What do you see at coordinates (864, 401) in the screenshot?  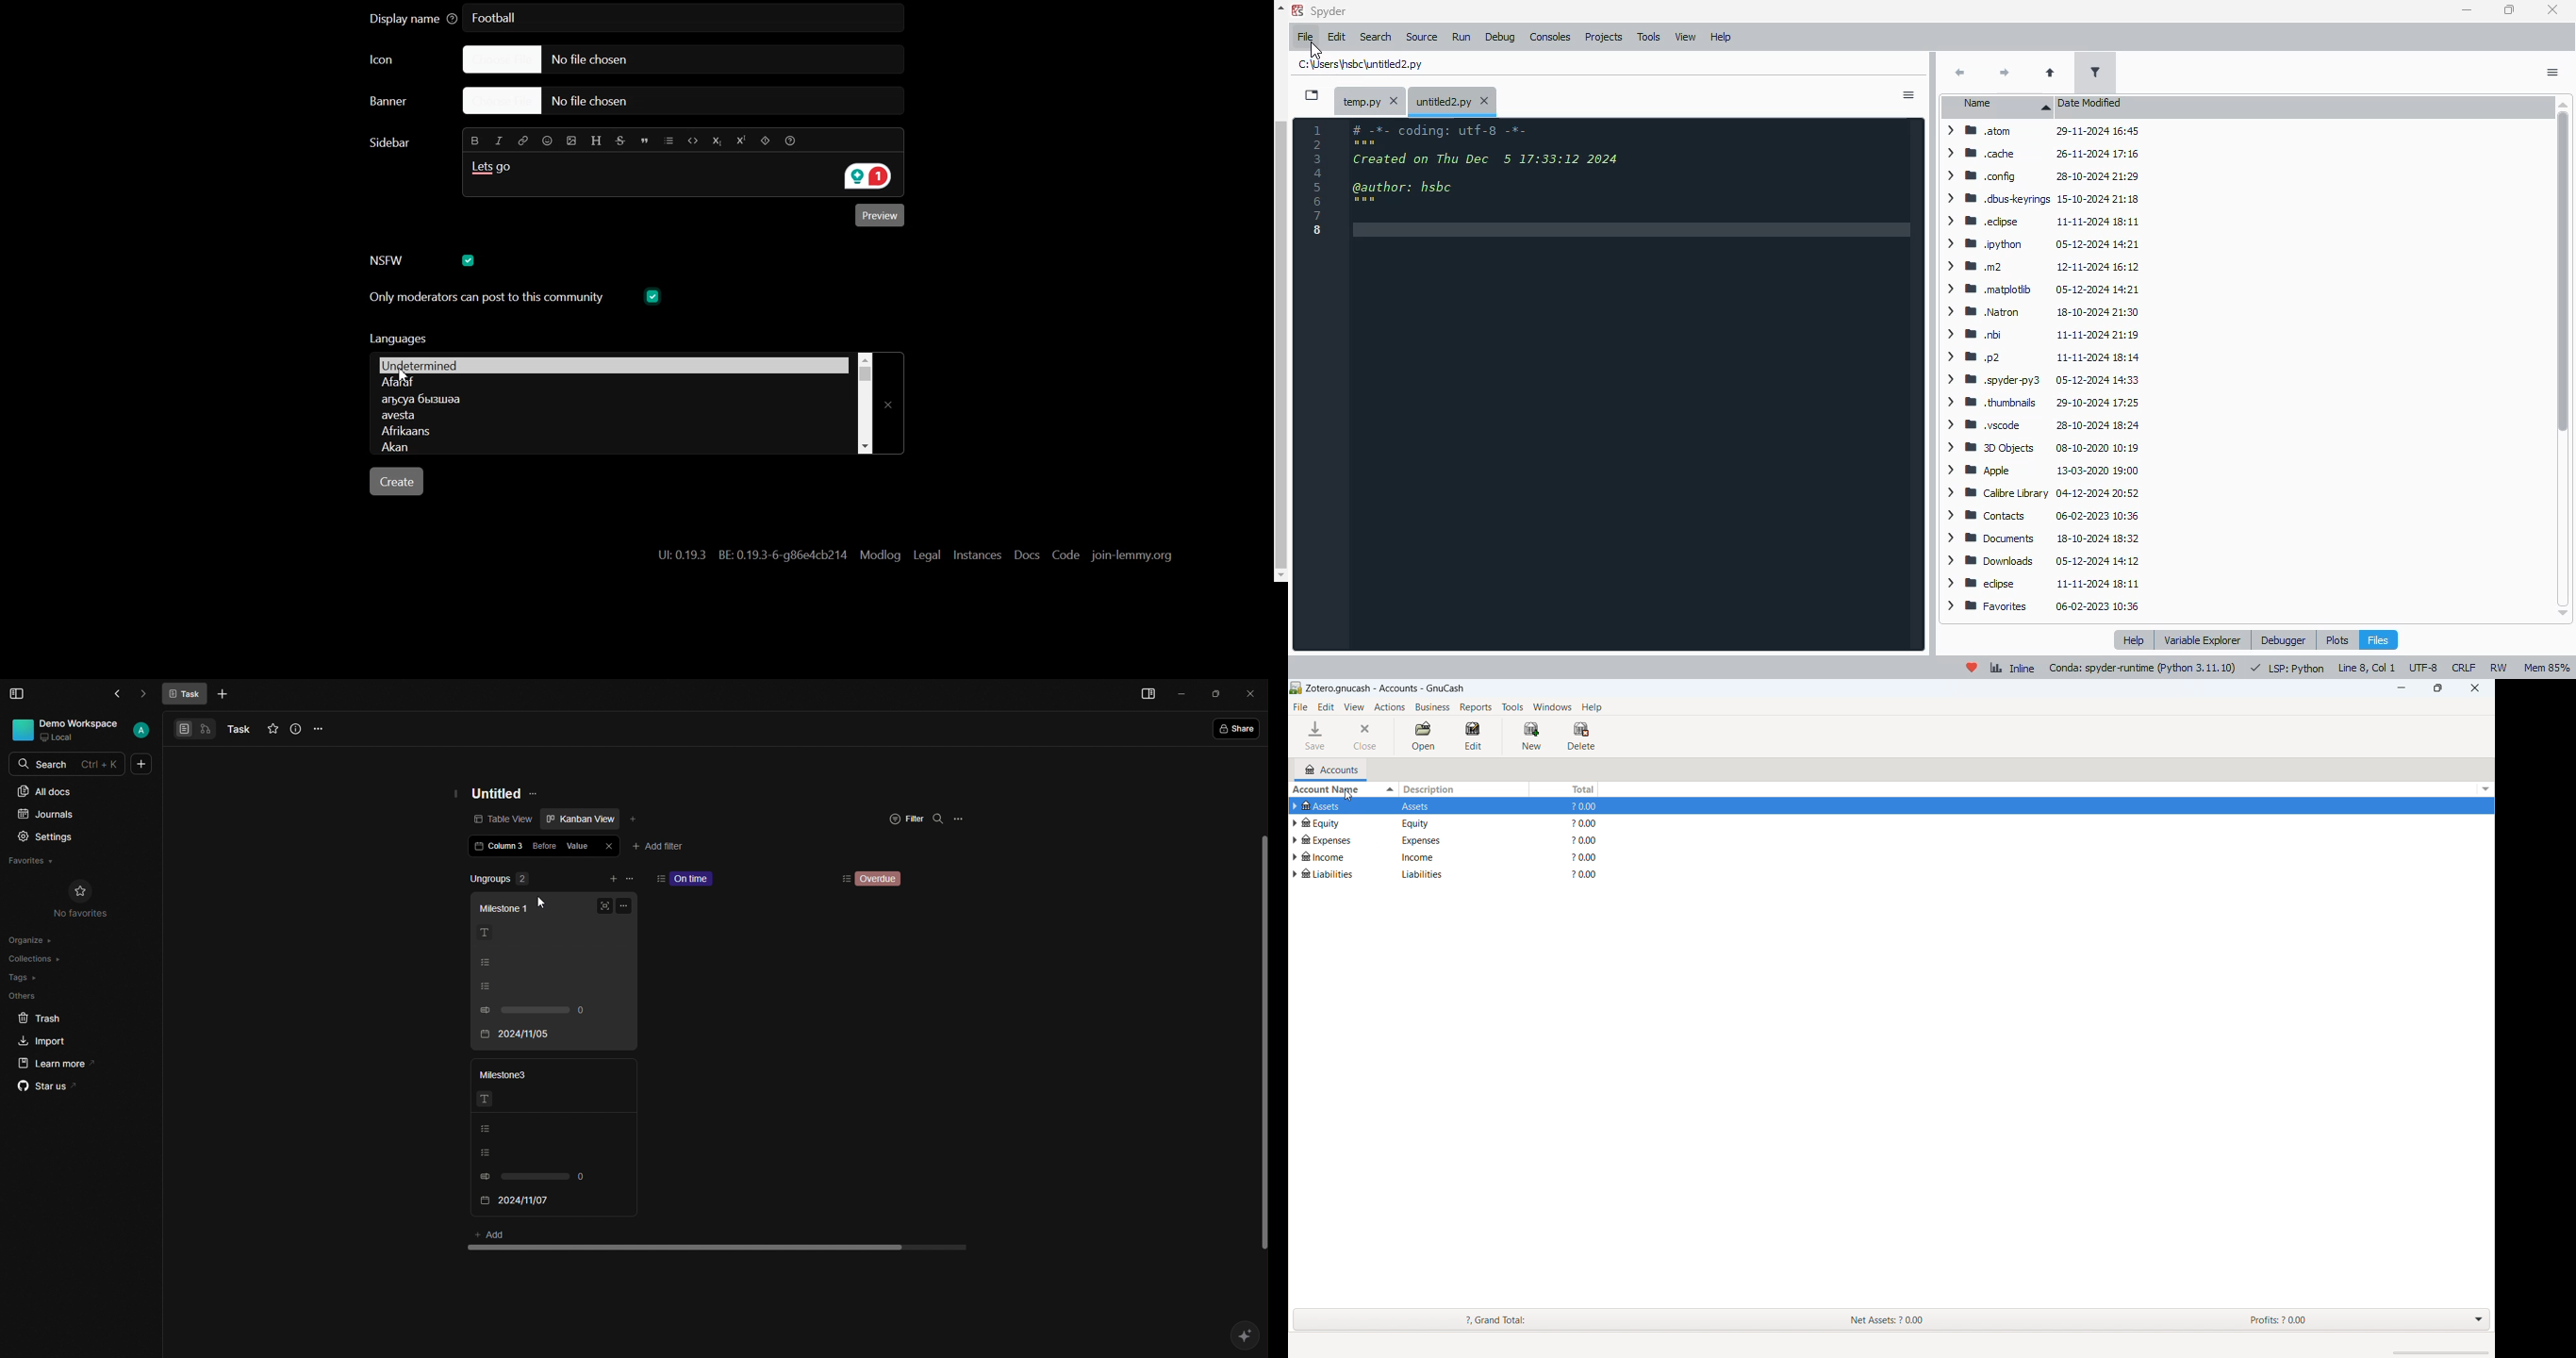 I see `Vertical scroll bar` at bounding box center [864, 401].